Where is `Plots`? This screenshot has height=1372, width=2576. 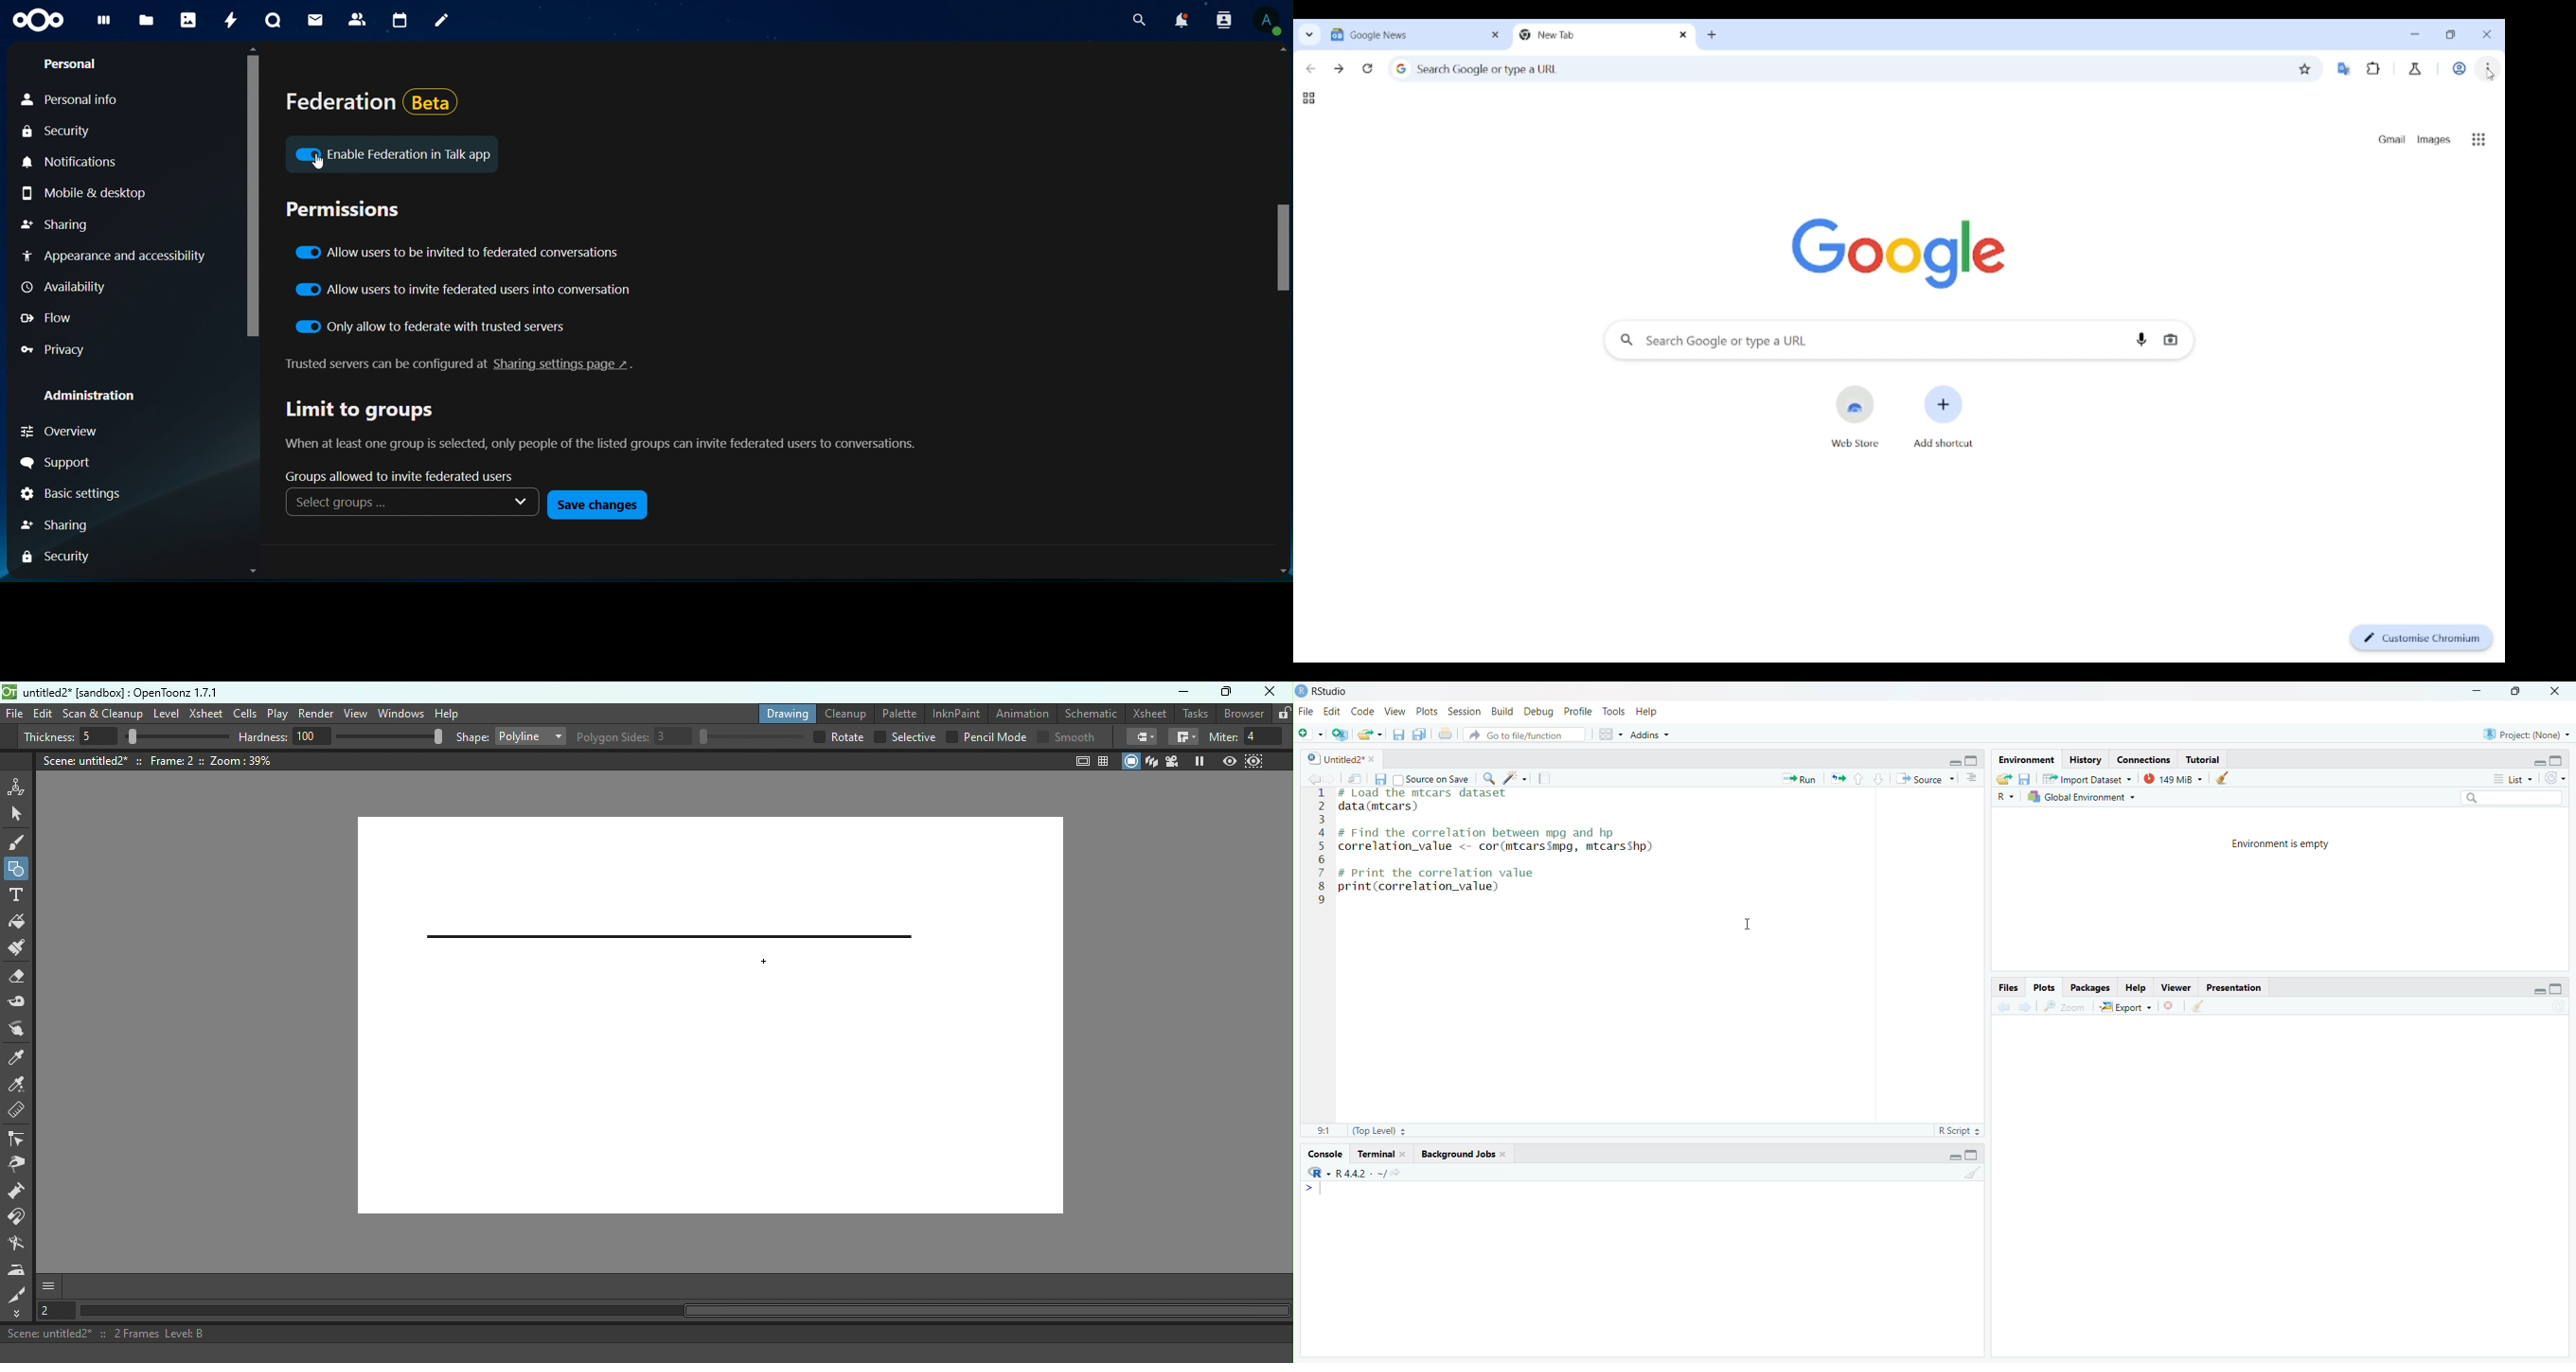 Plots is located at coordinates (1427, 711).